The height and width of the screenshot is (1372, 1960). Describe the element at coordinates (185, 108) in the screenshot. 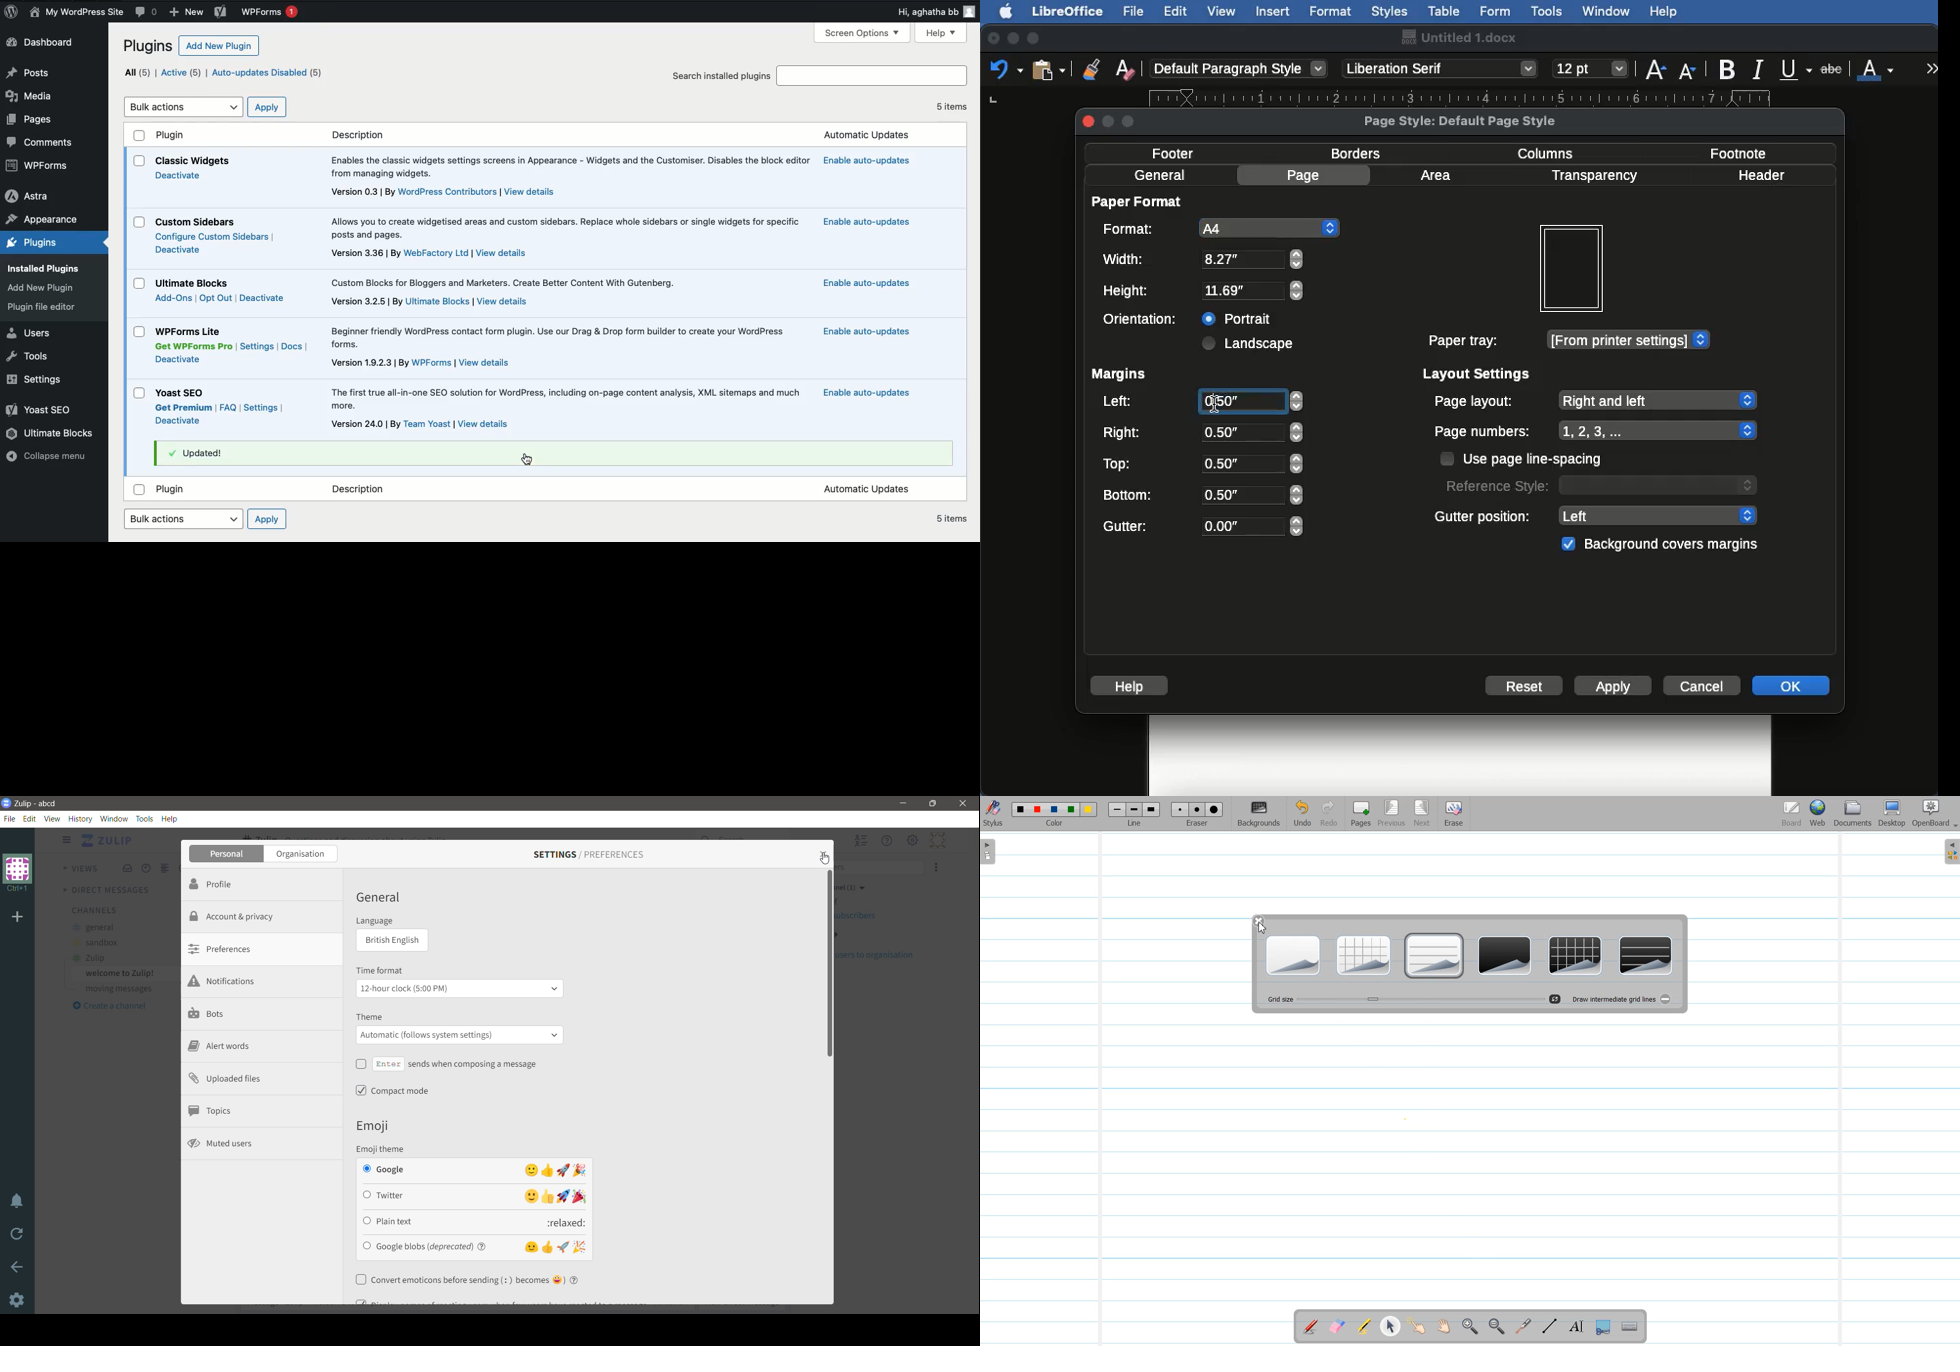

I see `Bulk actions` at that location.